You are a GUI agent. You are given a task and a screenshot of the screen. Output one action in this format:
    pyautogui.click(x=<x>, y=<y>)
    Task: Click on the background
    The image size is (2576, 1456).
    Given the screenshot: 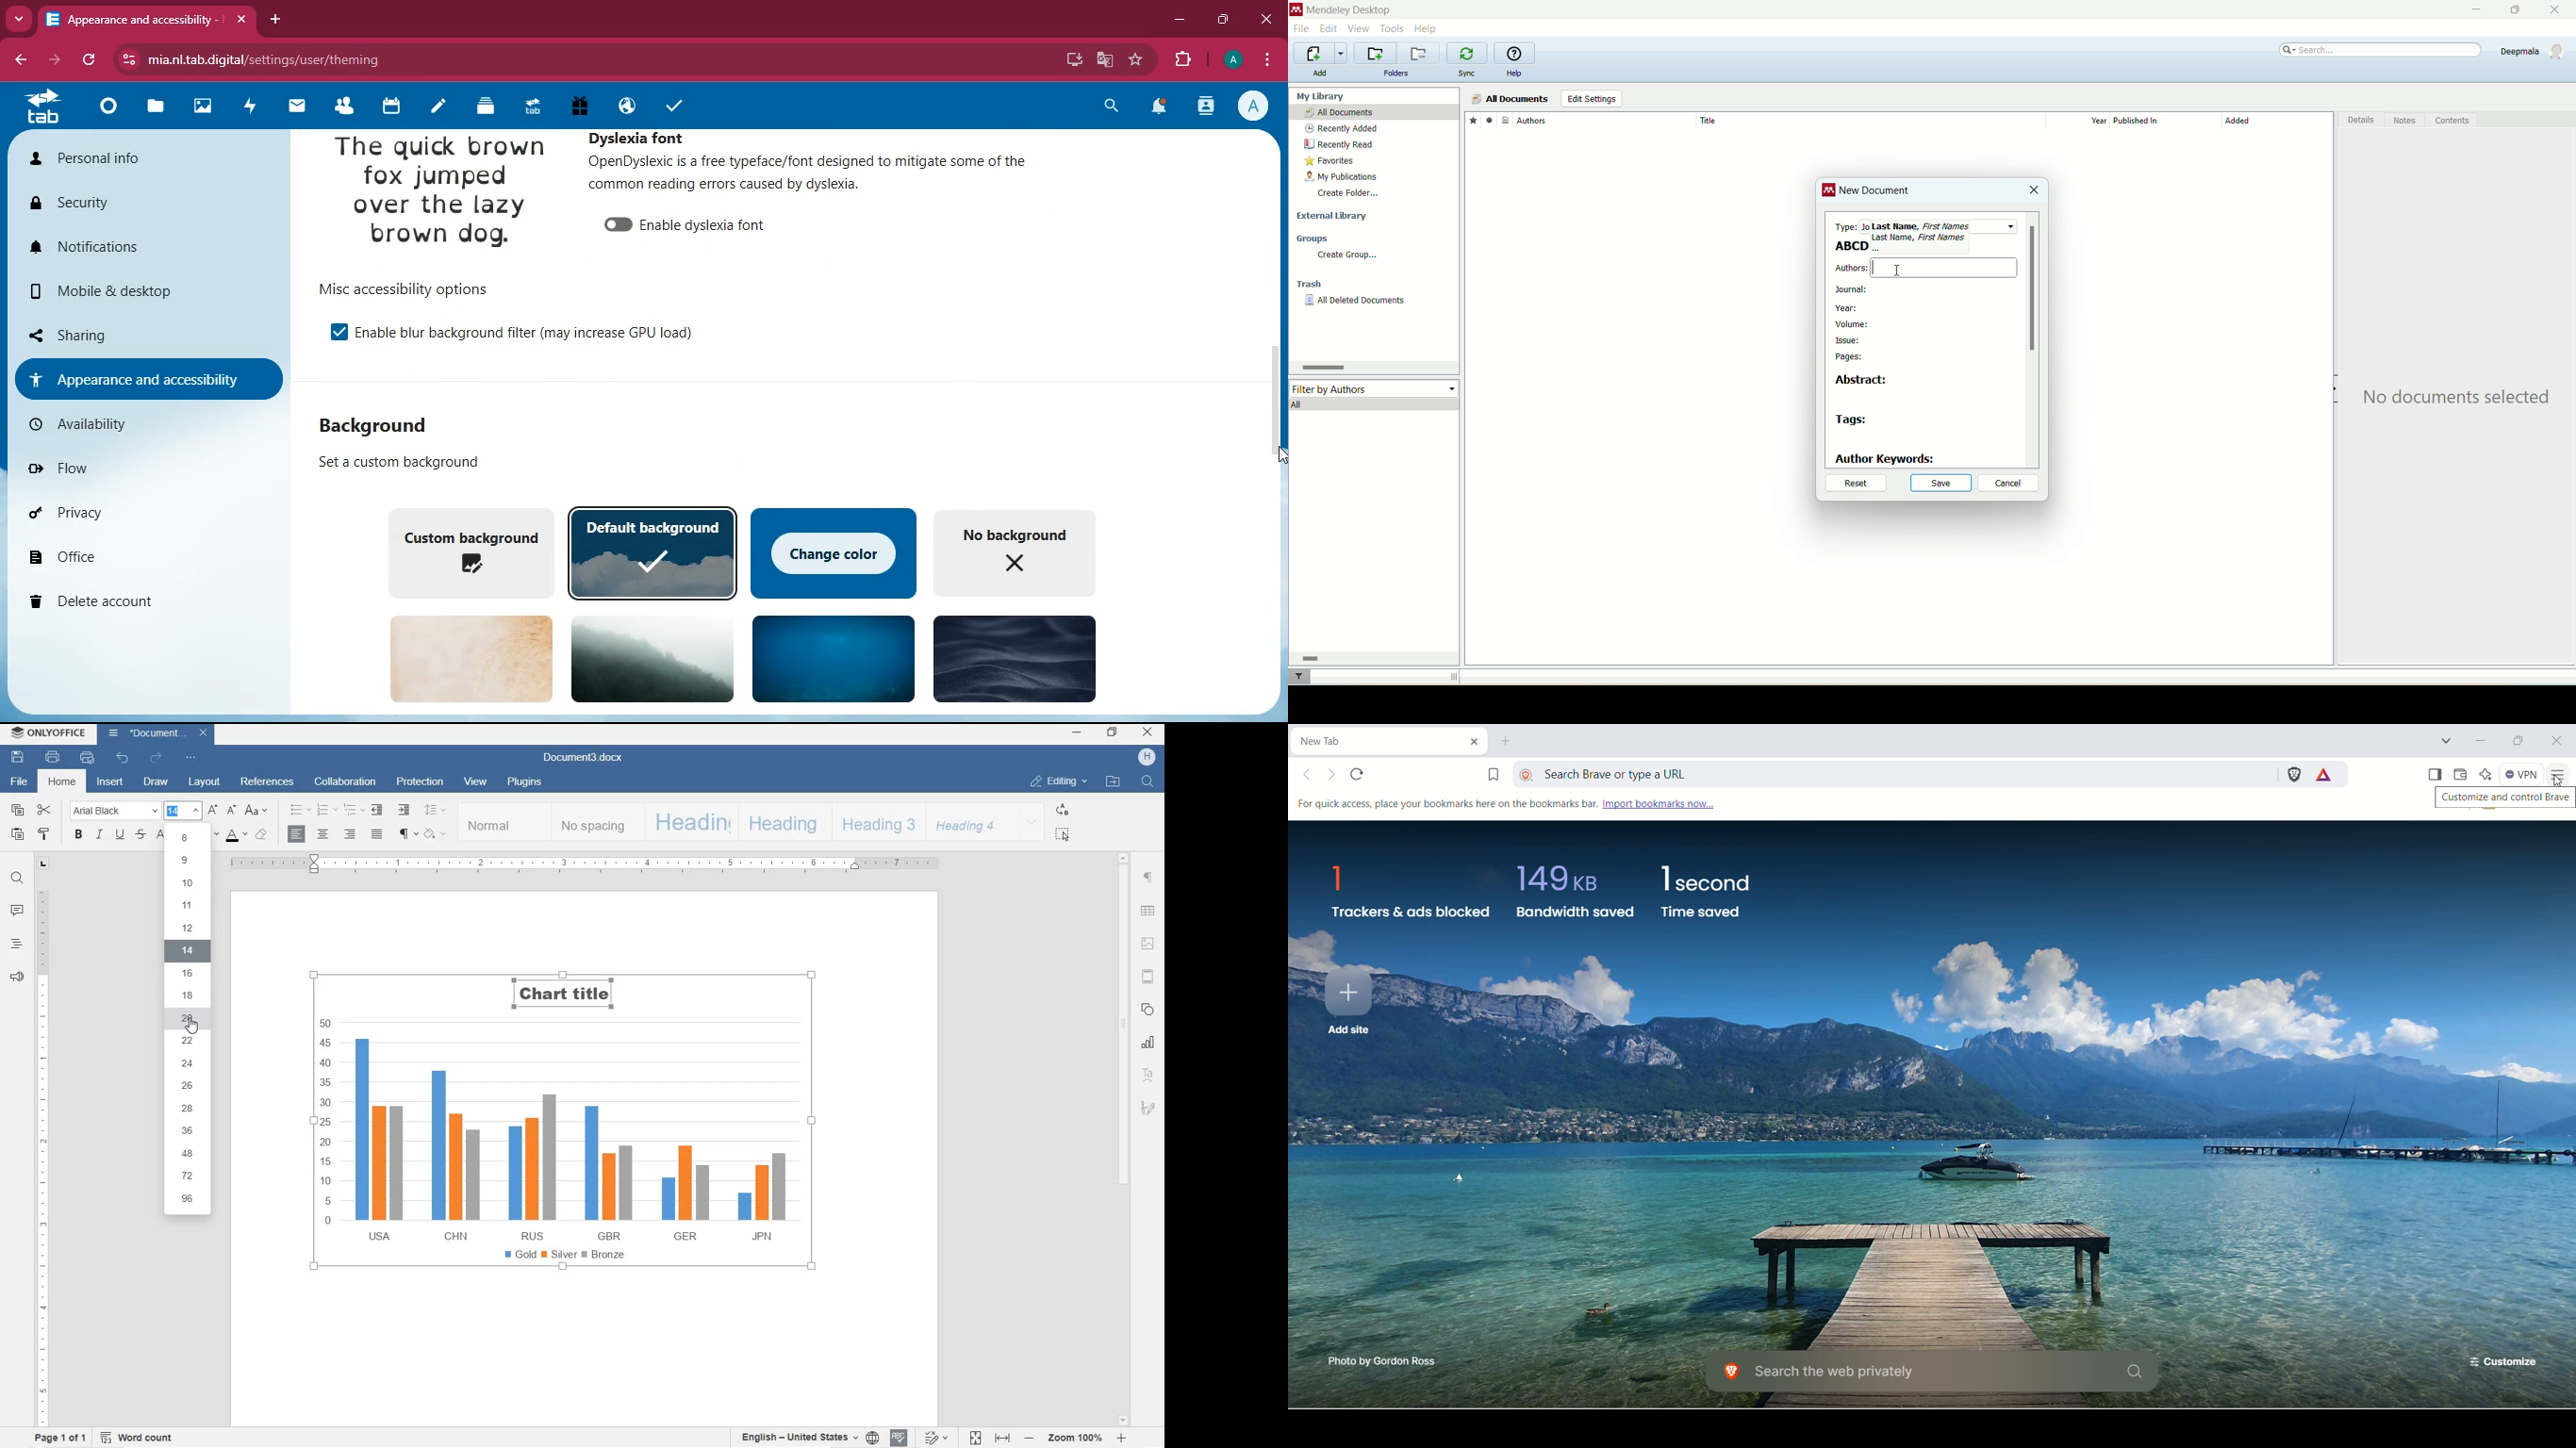 What is the action you would take?
    pyautogui.click(x=377, y=427)
    